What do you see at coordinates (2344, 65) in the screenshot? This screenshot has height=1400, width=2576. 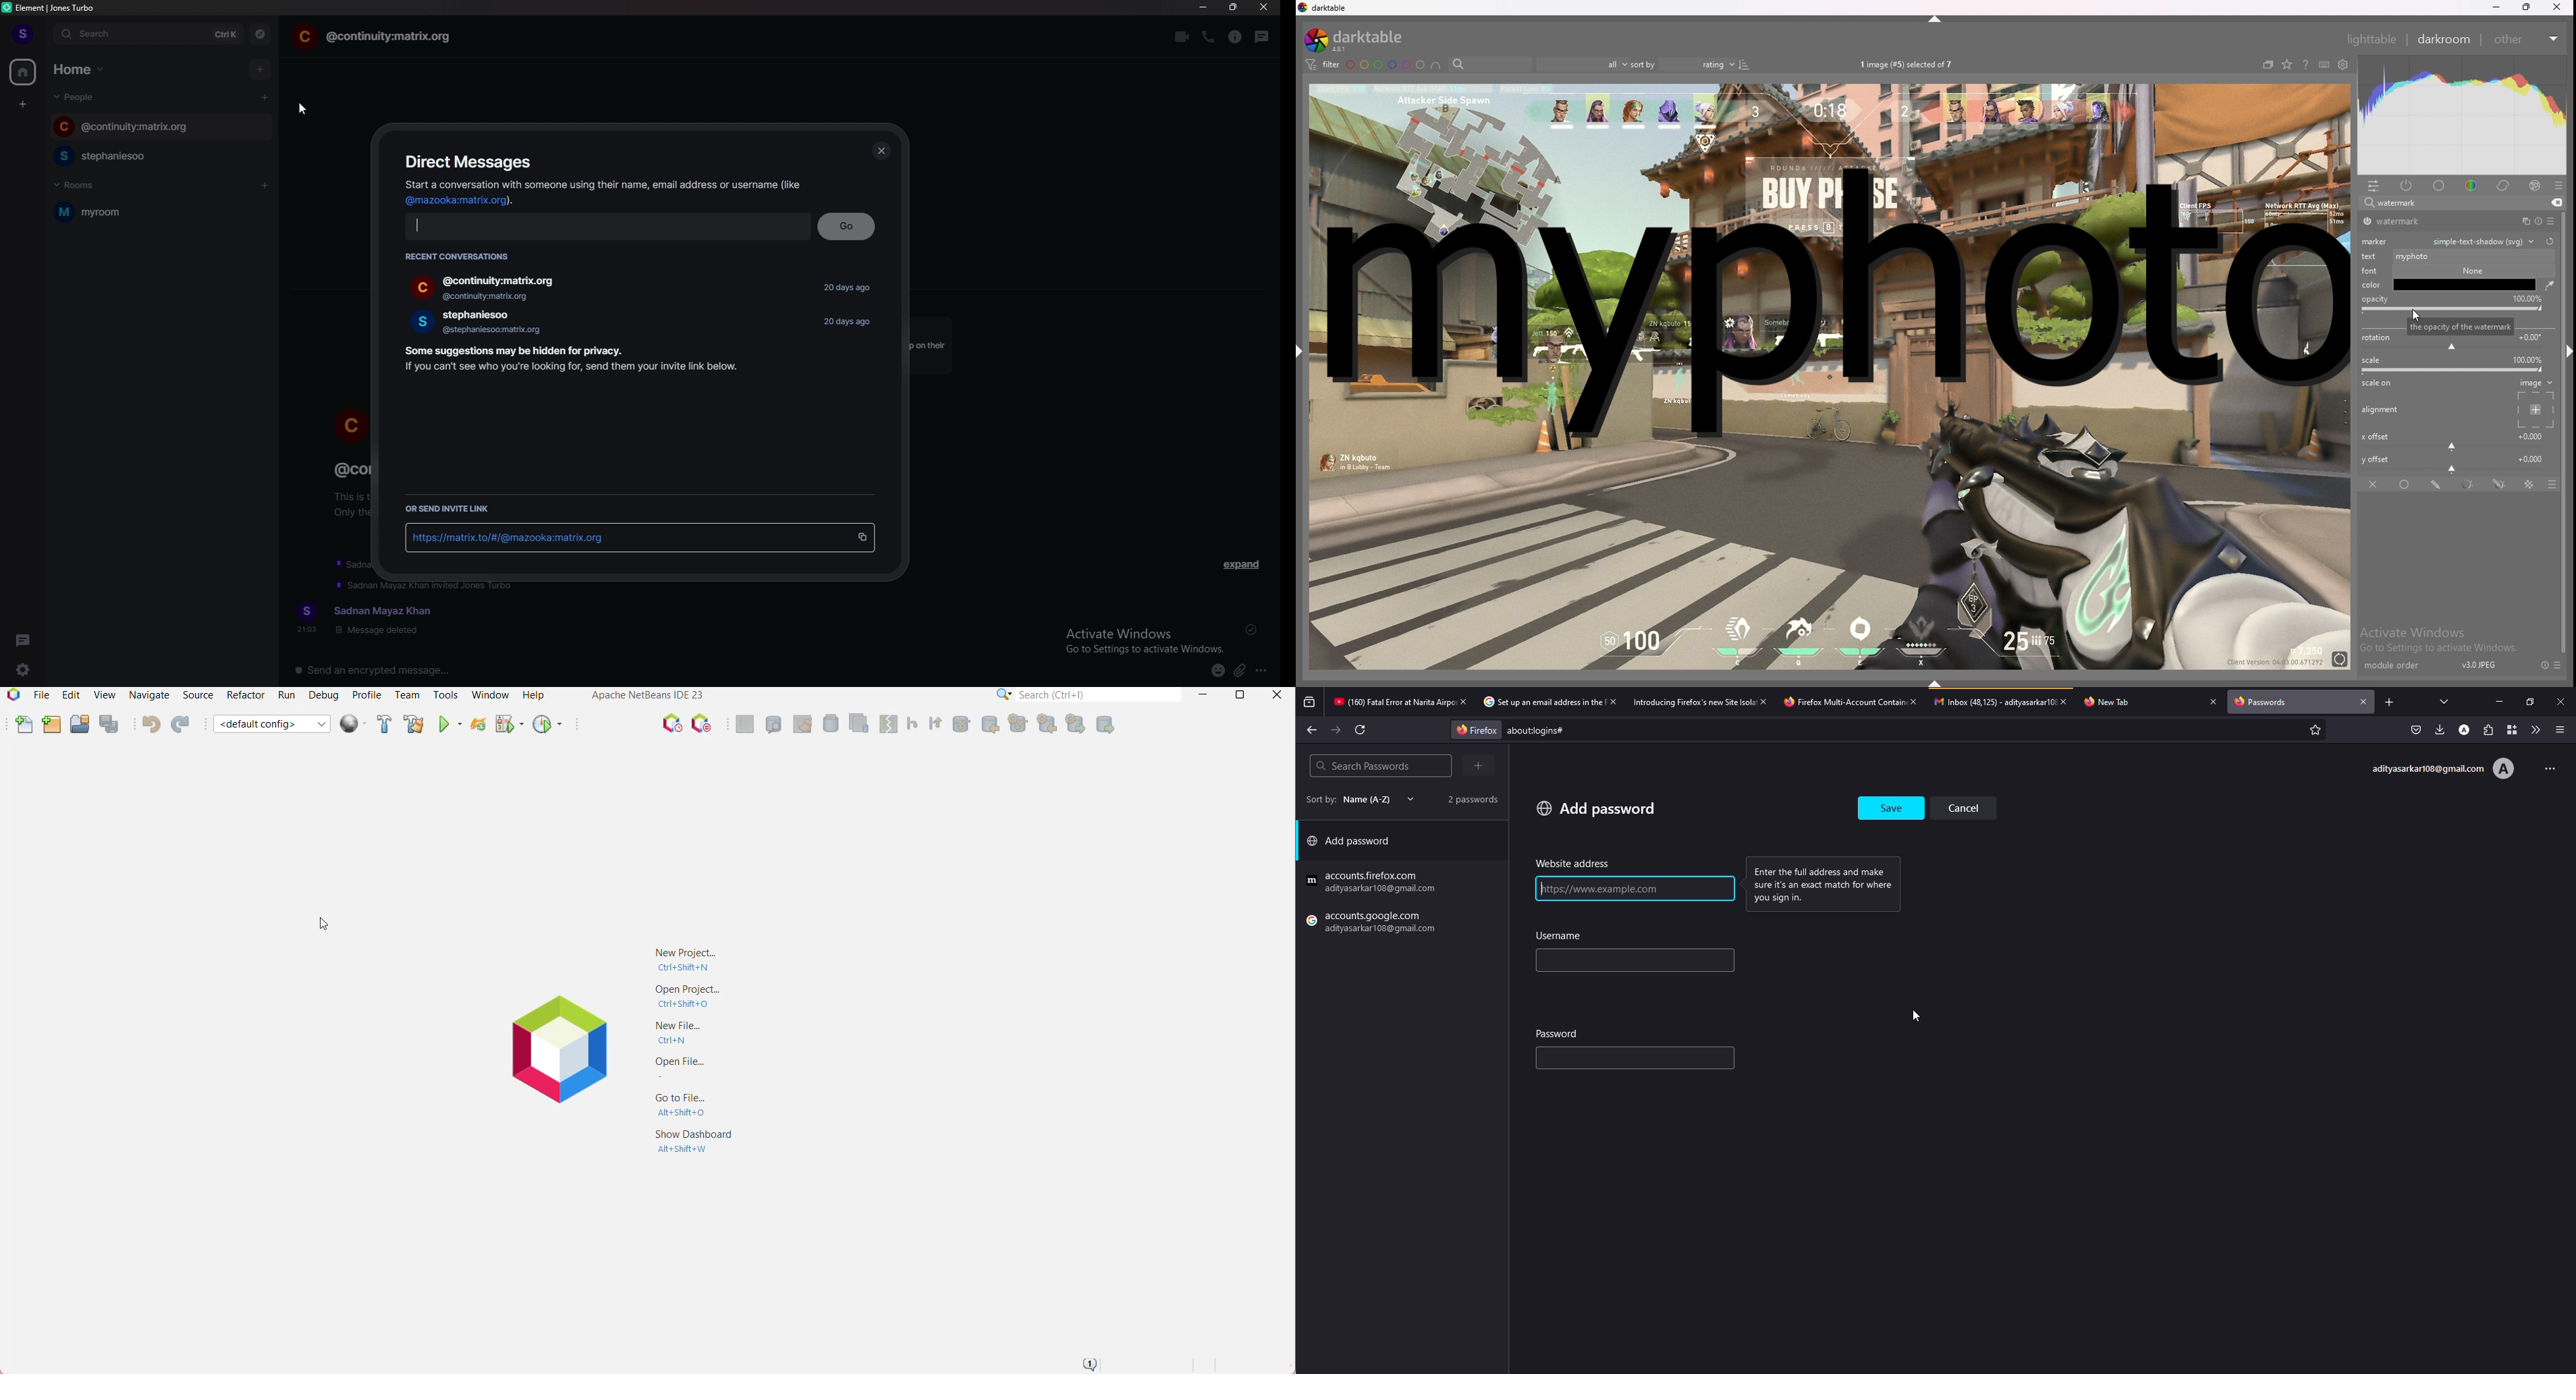 I see `show global preference` at bounding box center [2344, 65].